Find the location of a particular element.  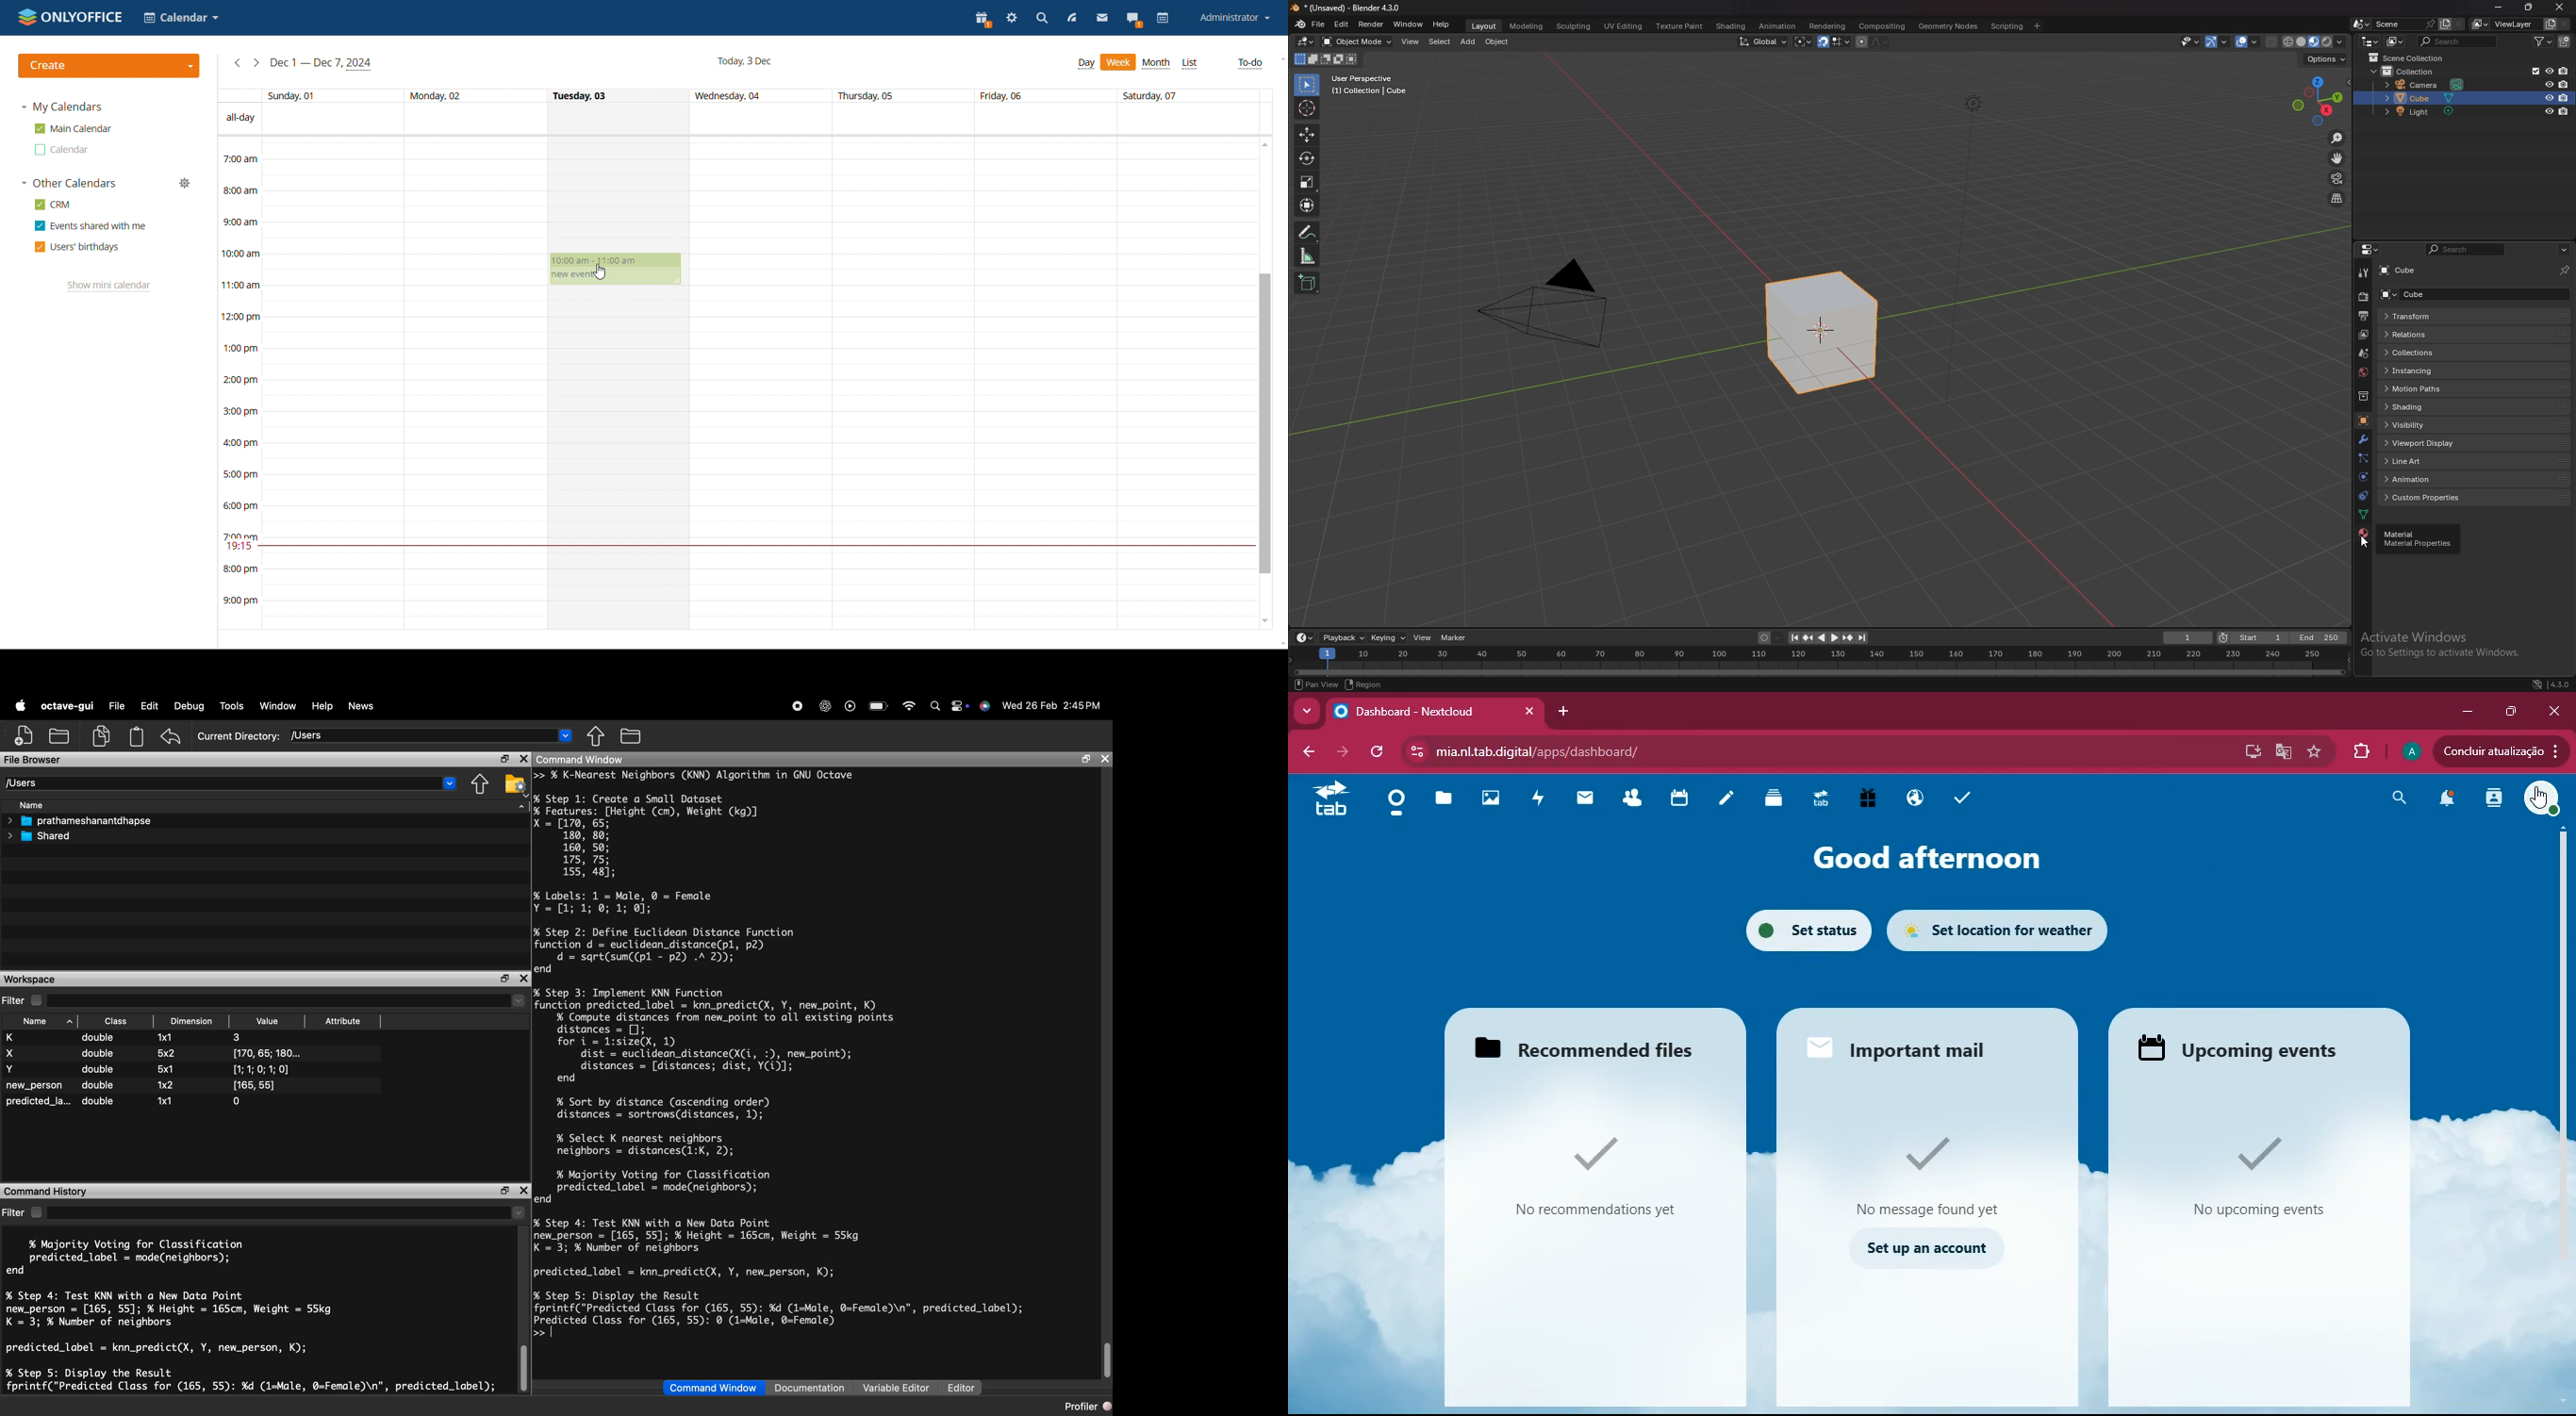

next week is located at coordinates (257, 63).